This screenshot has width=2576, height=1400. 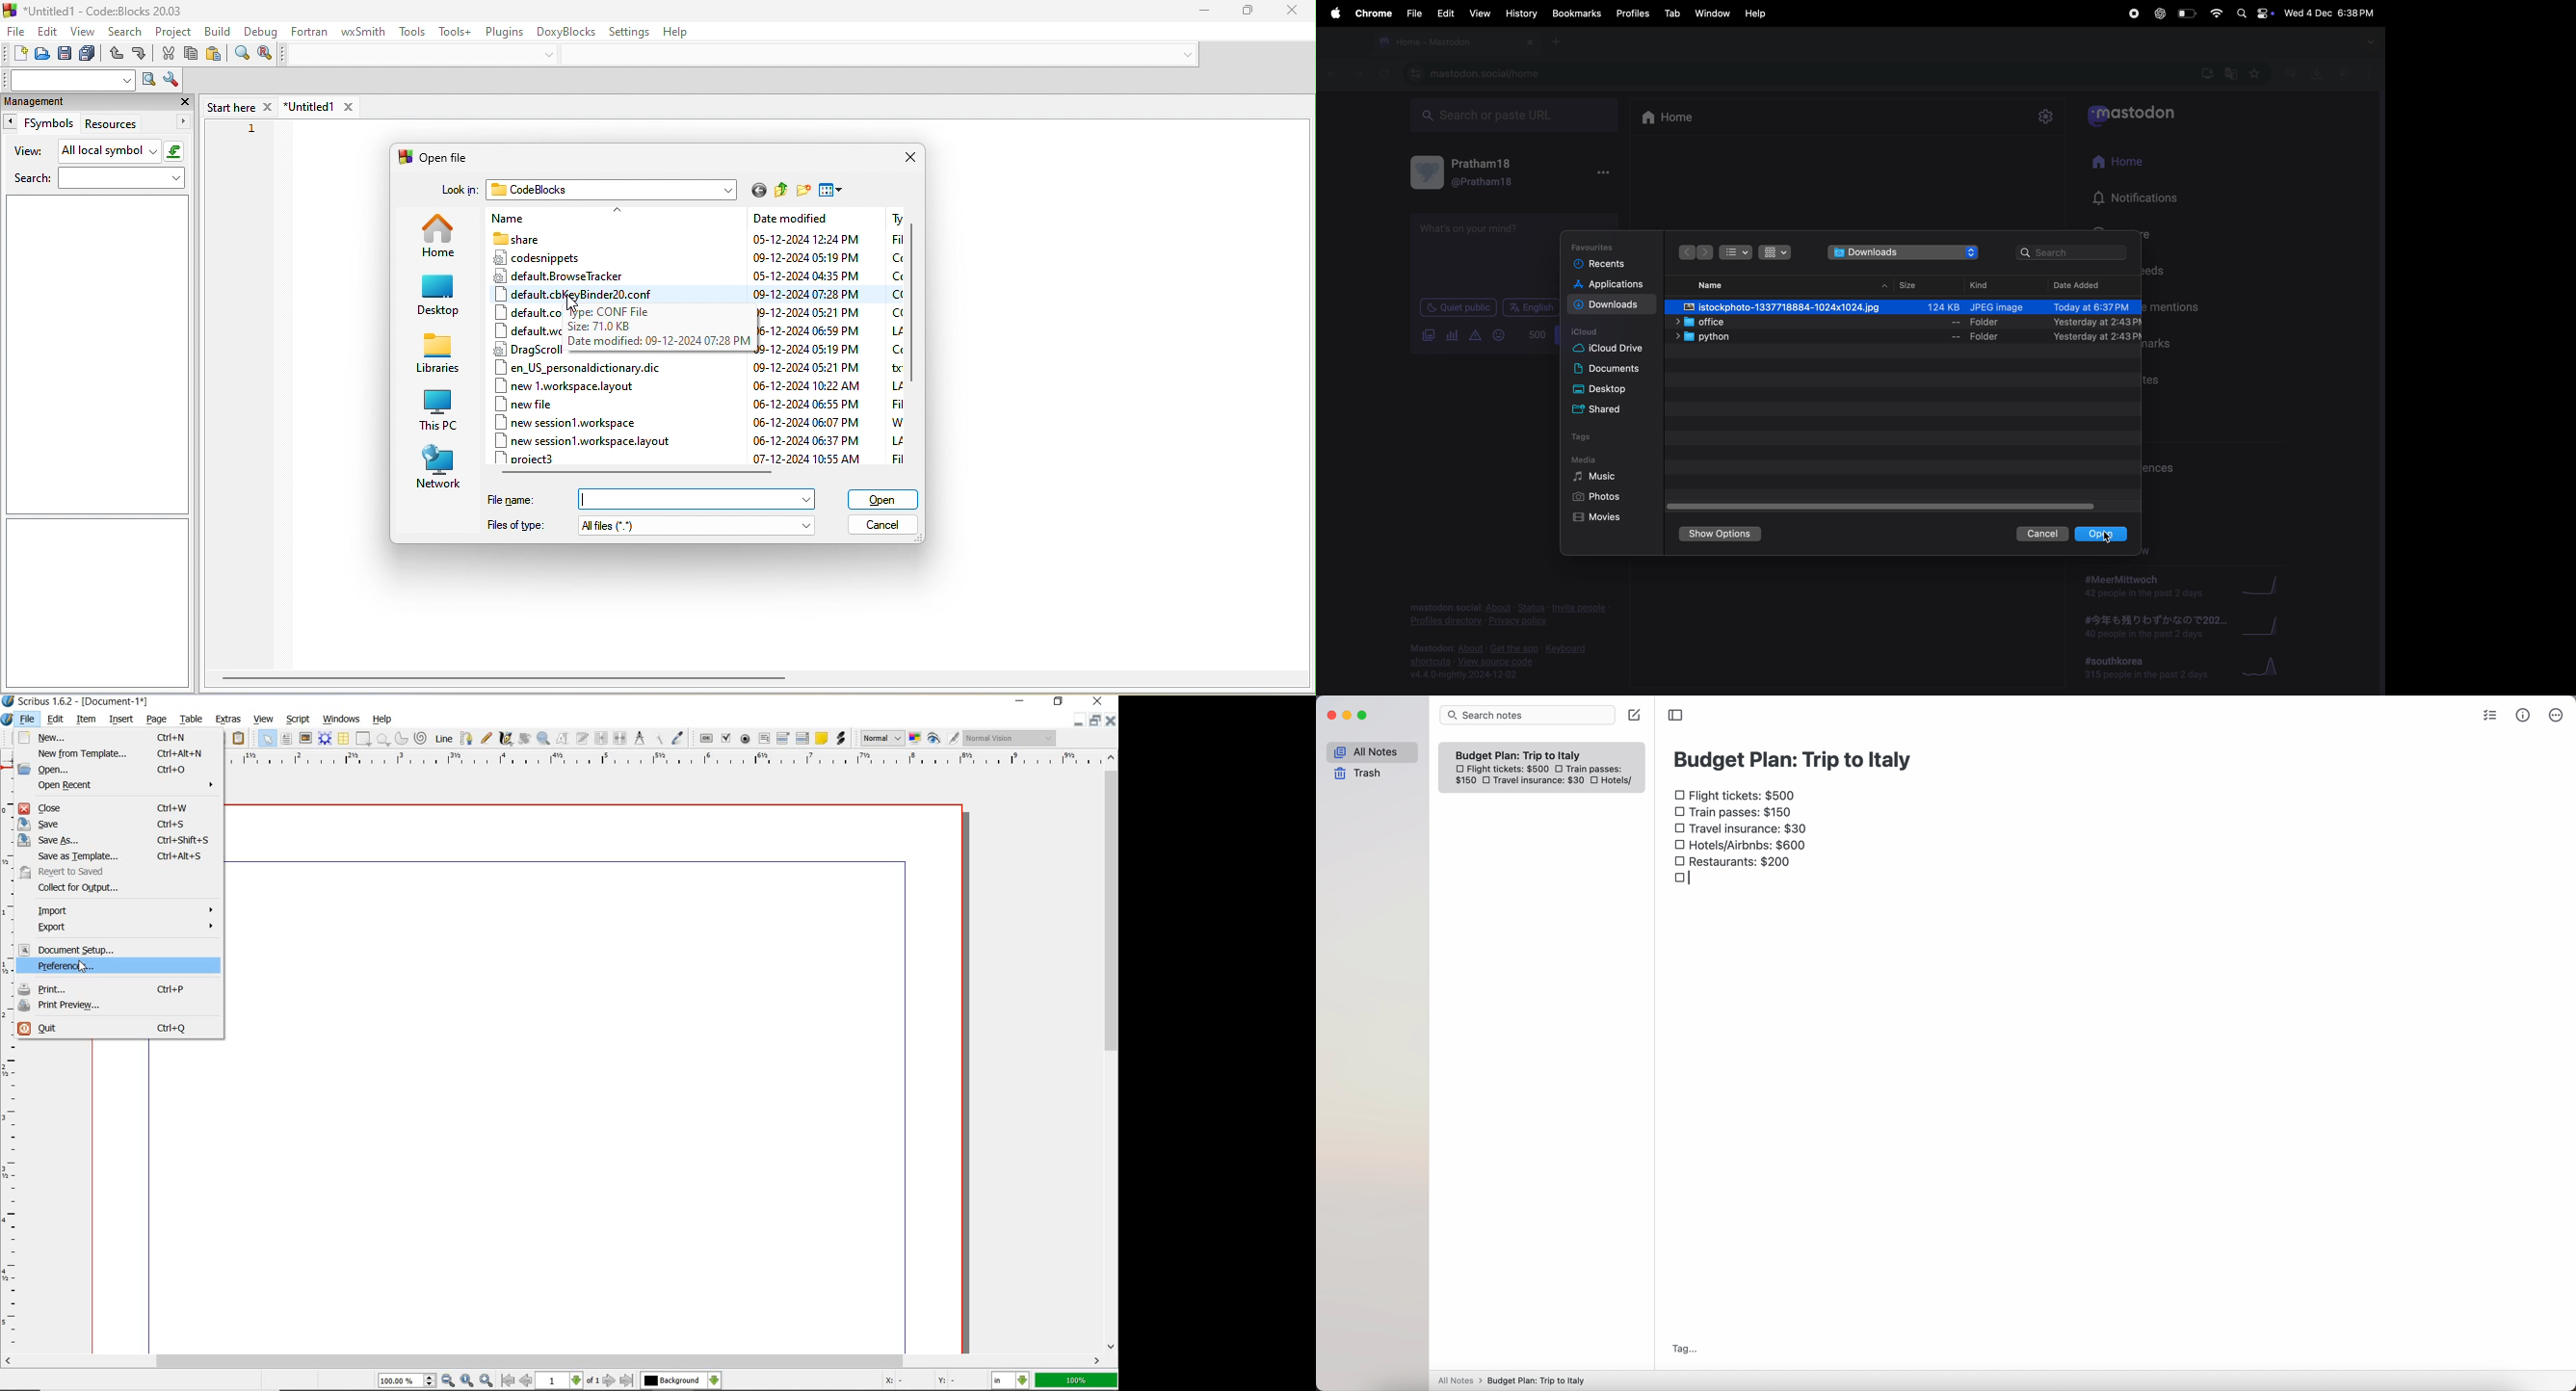 I want to click on Downloads, so click(x=1610, y=304).